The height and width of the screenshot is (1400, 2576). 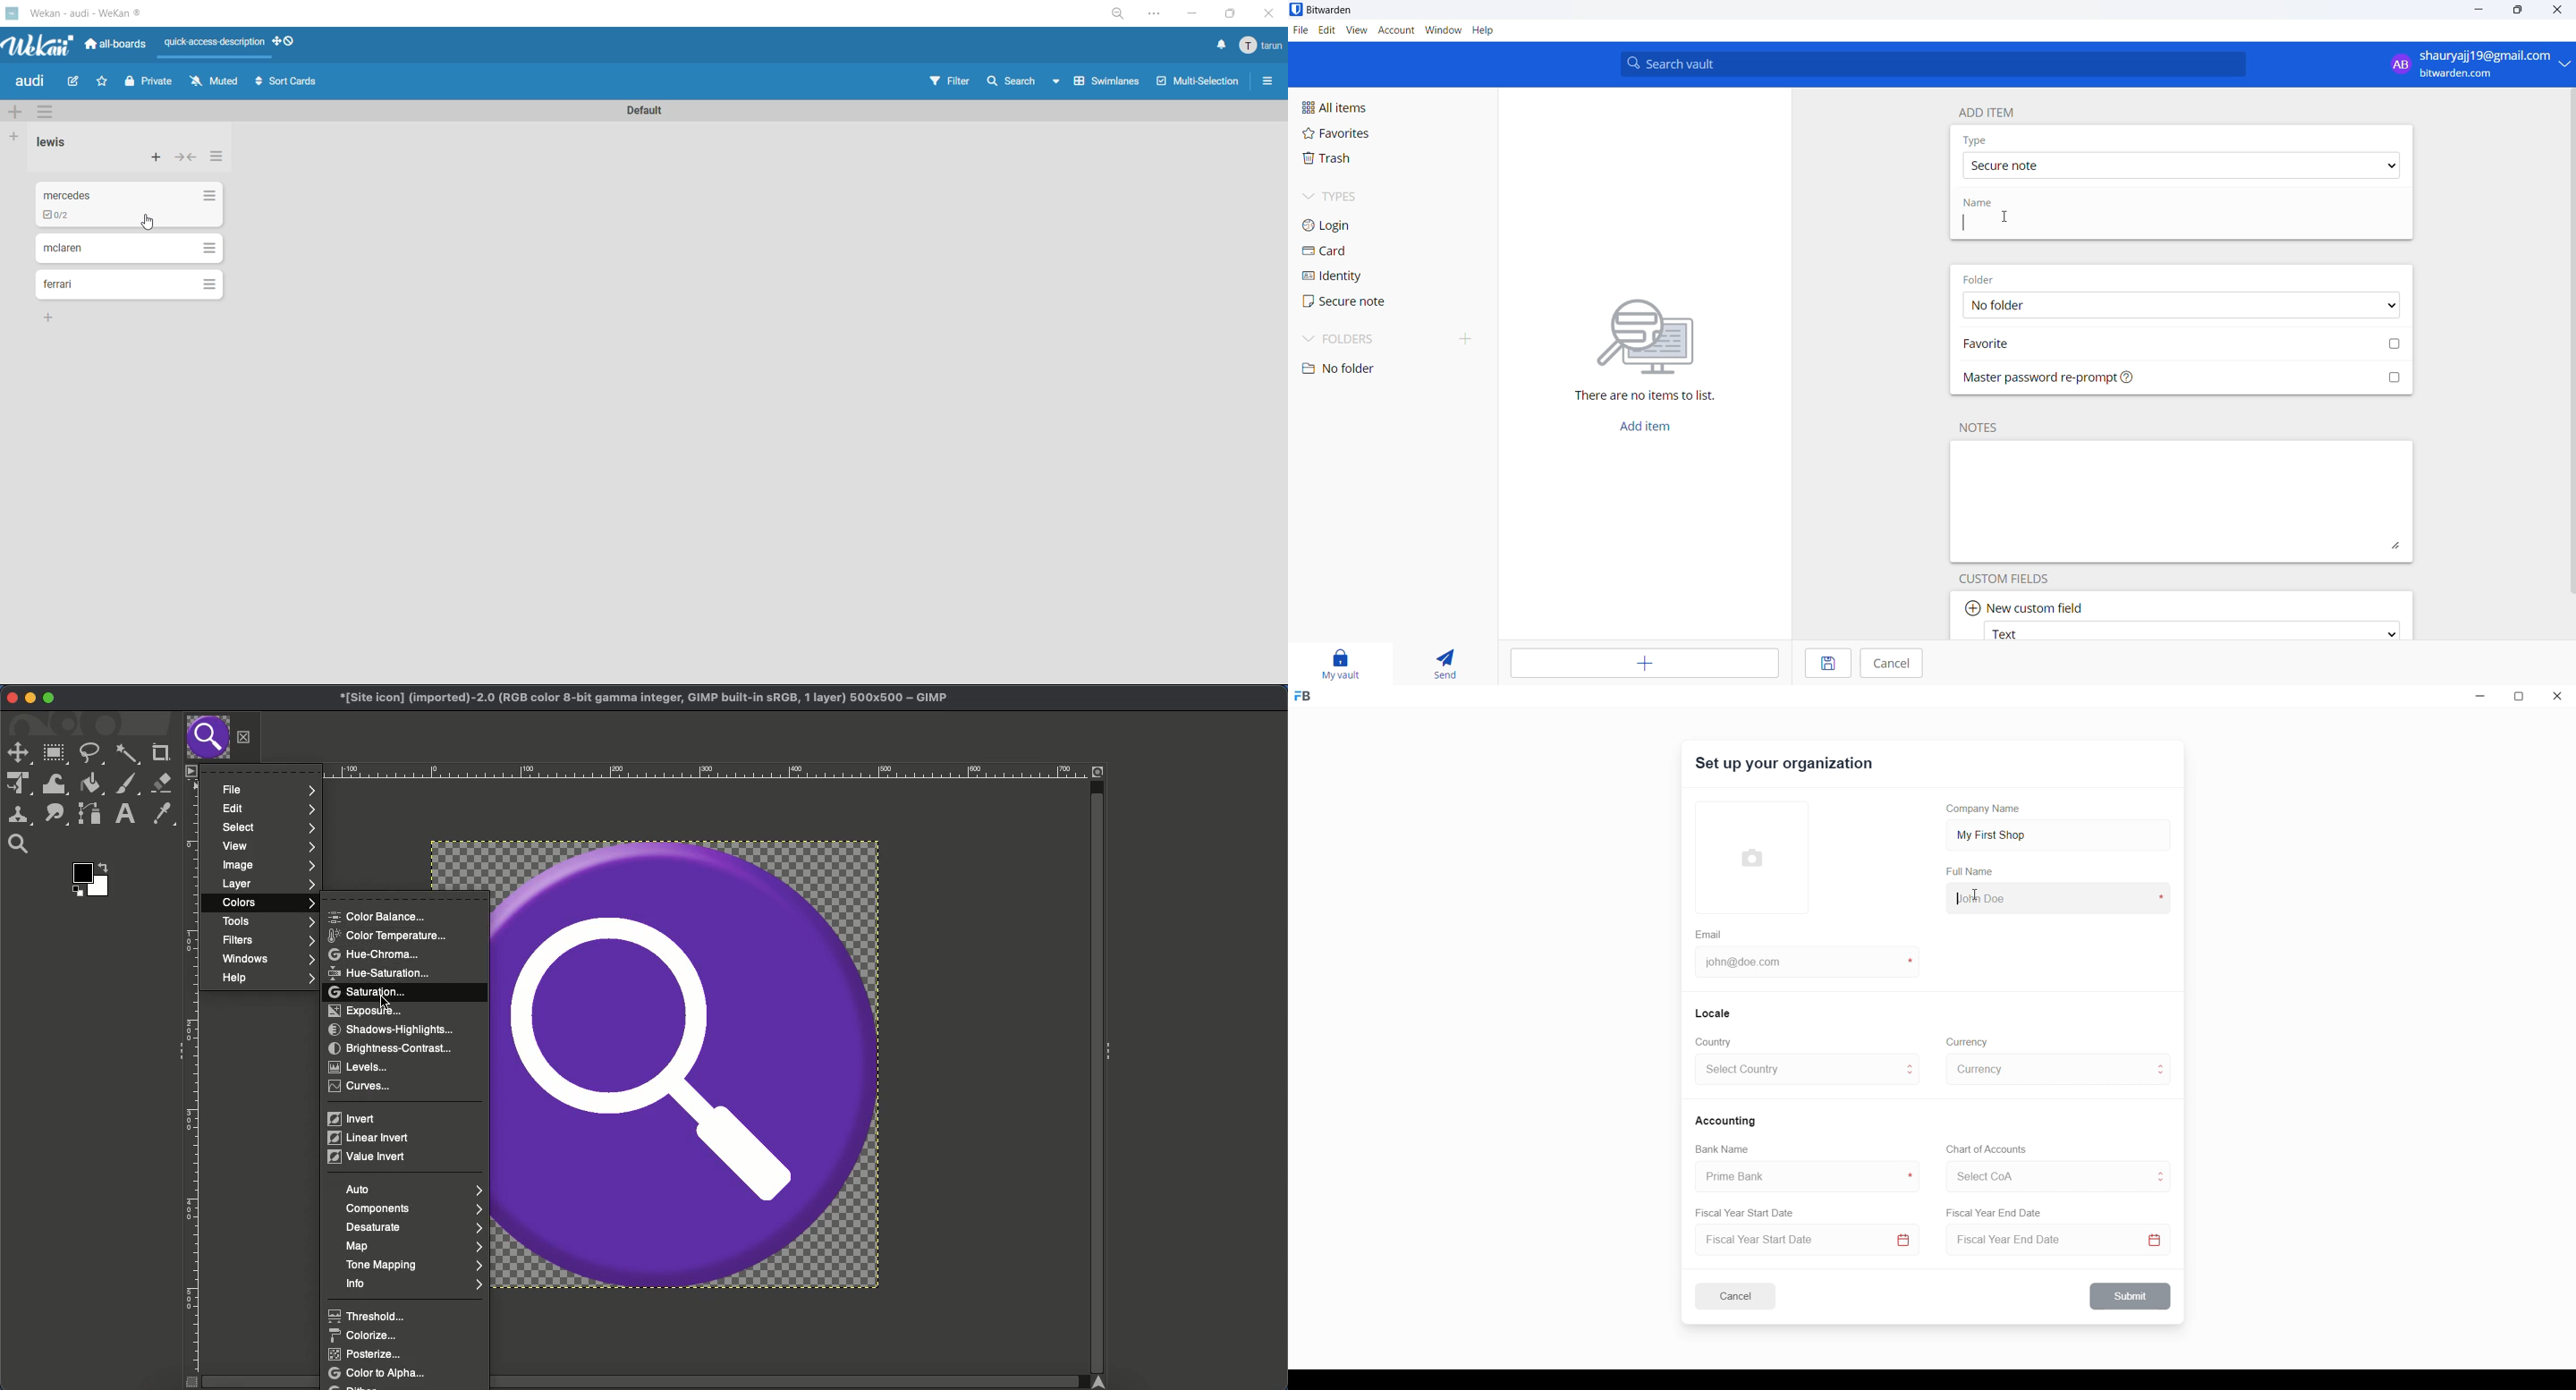 What do you see at coordinates (1744, 1296) in the screenshot?
I see `Cancel ` at bounding box center [1744, 1296].